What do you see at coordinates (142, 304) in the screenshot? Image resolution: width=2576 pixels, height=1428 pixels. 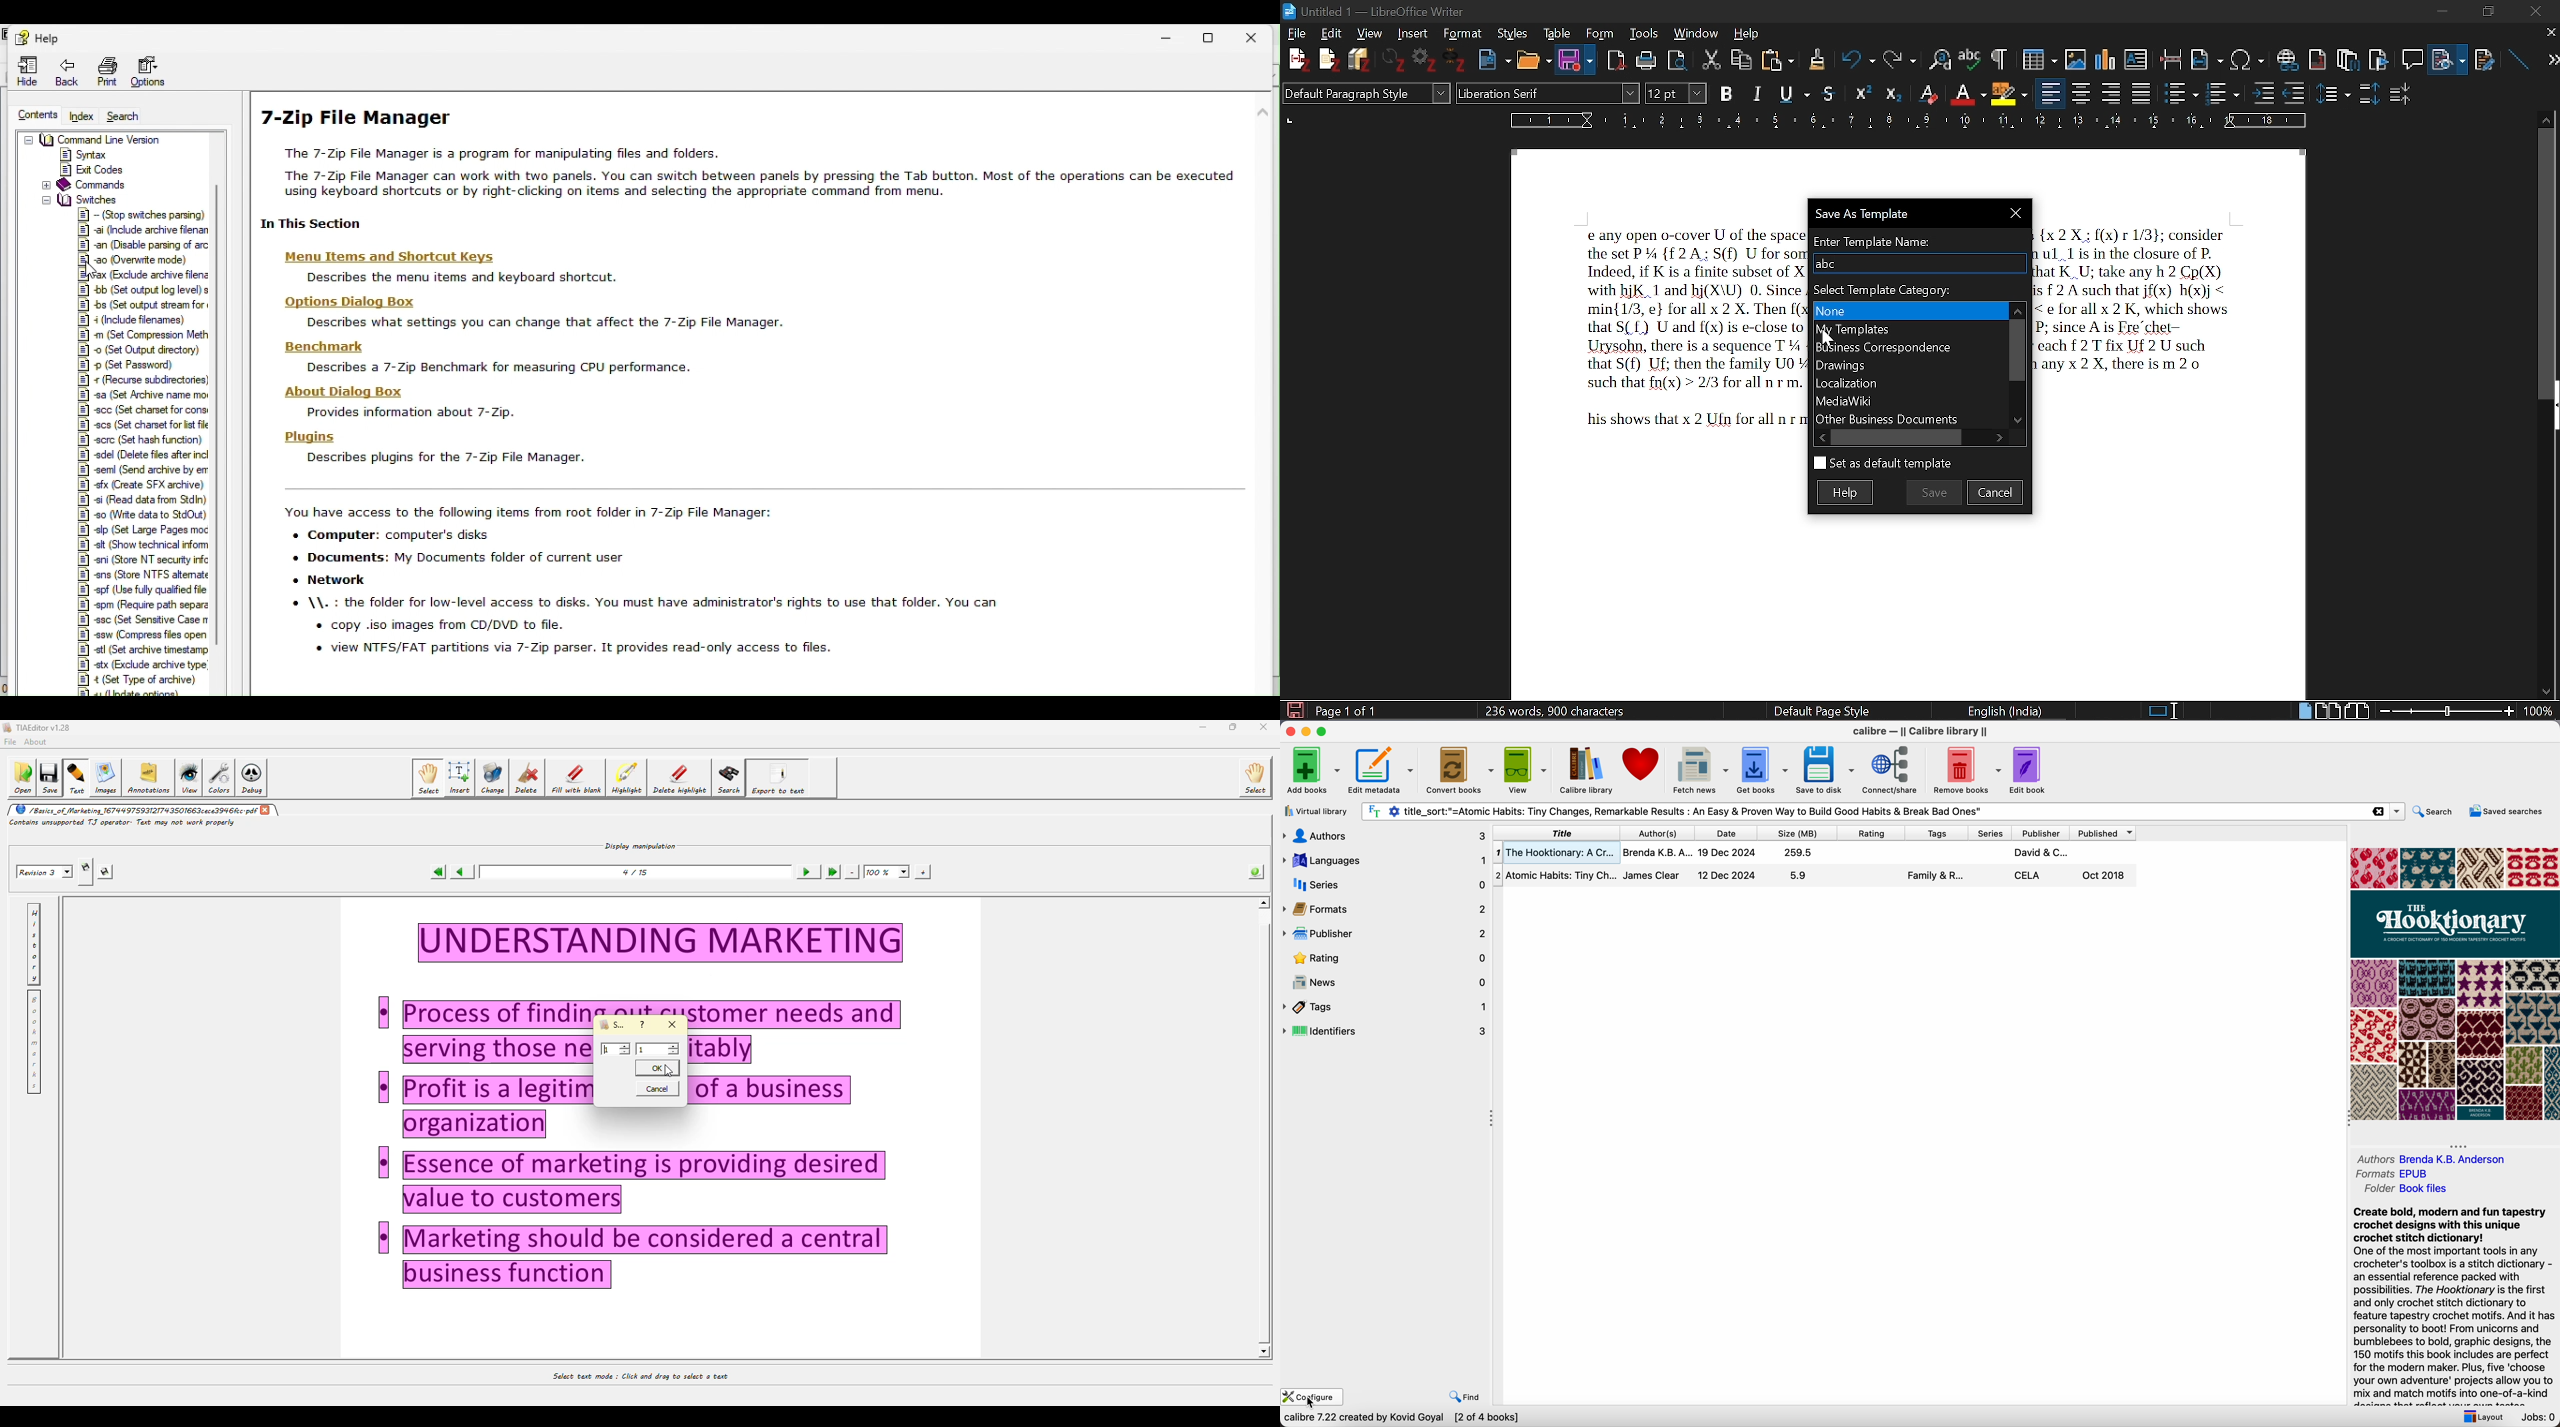 I see `8] bs (Set output stream for` at bounding box center [142, 304].